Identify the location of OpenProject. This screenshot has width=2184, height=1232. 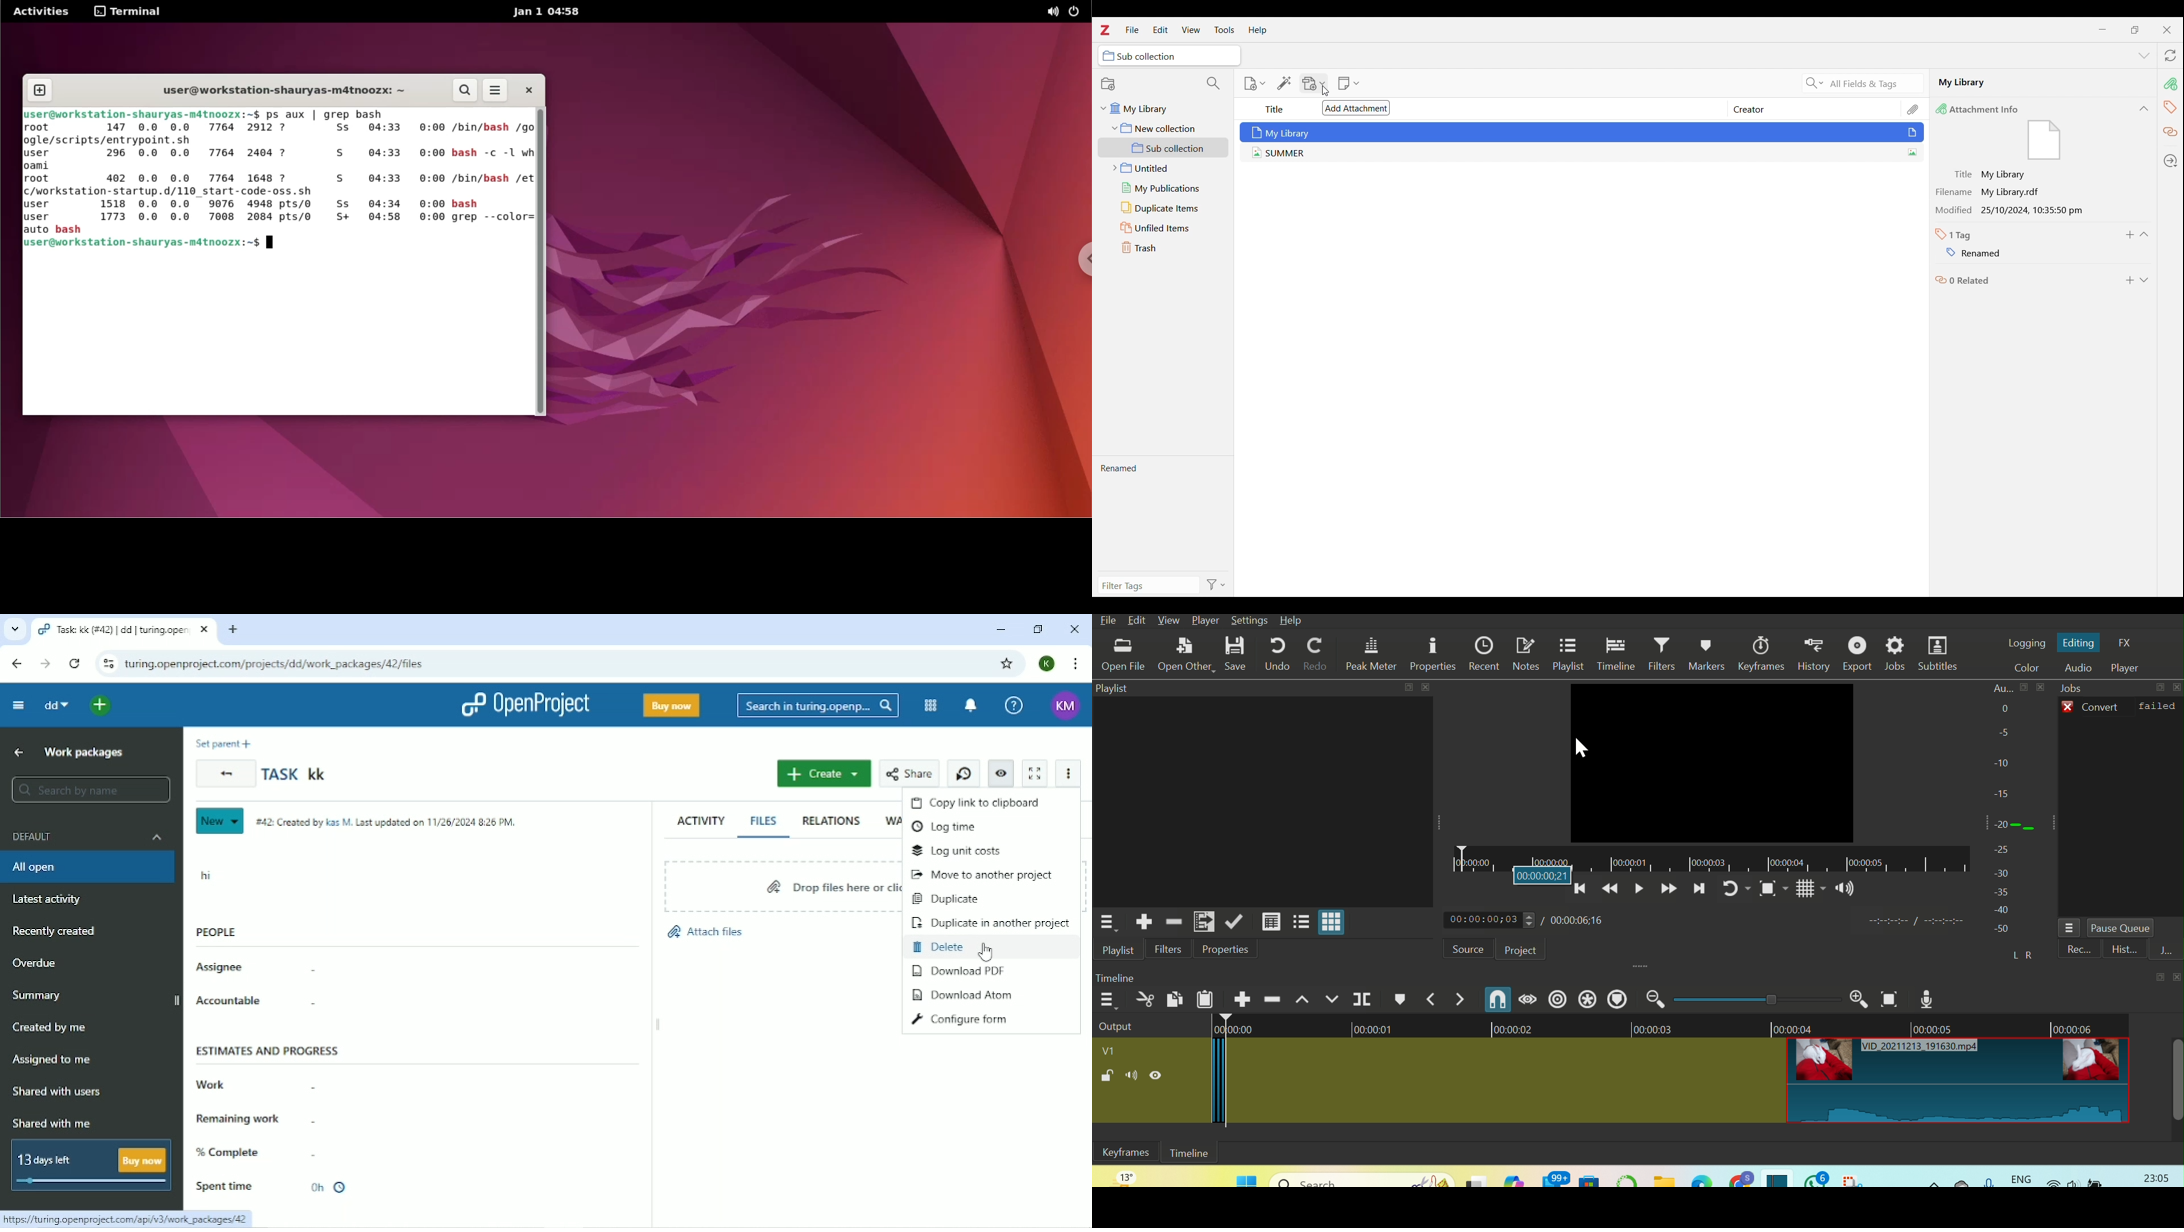
(524, 705).